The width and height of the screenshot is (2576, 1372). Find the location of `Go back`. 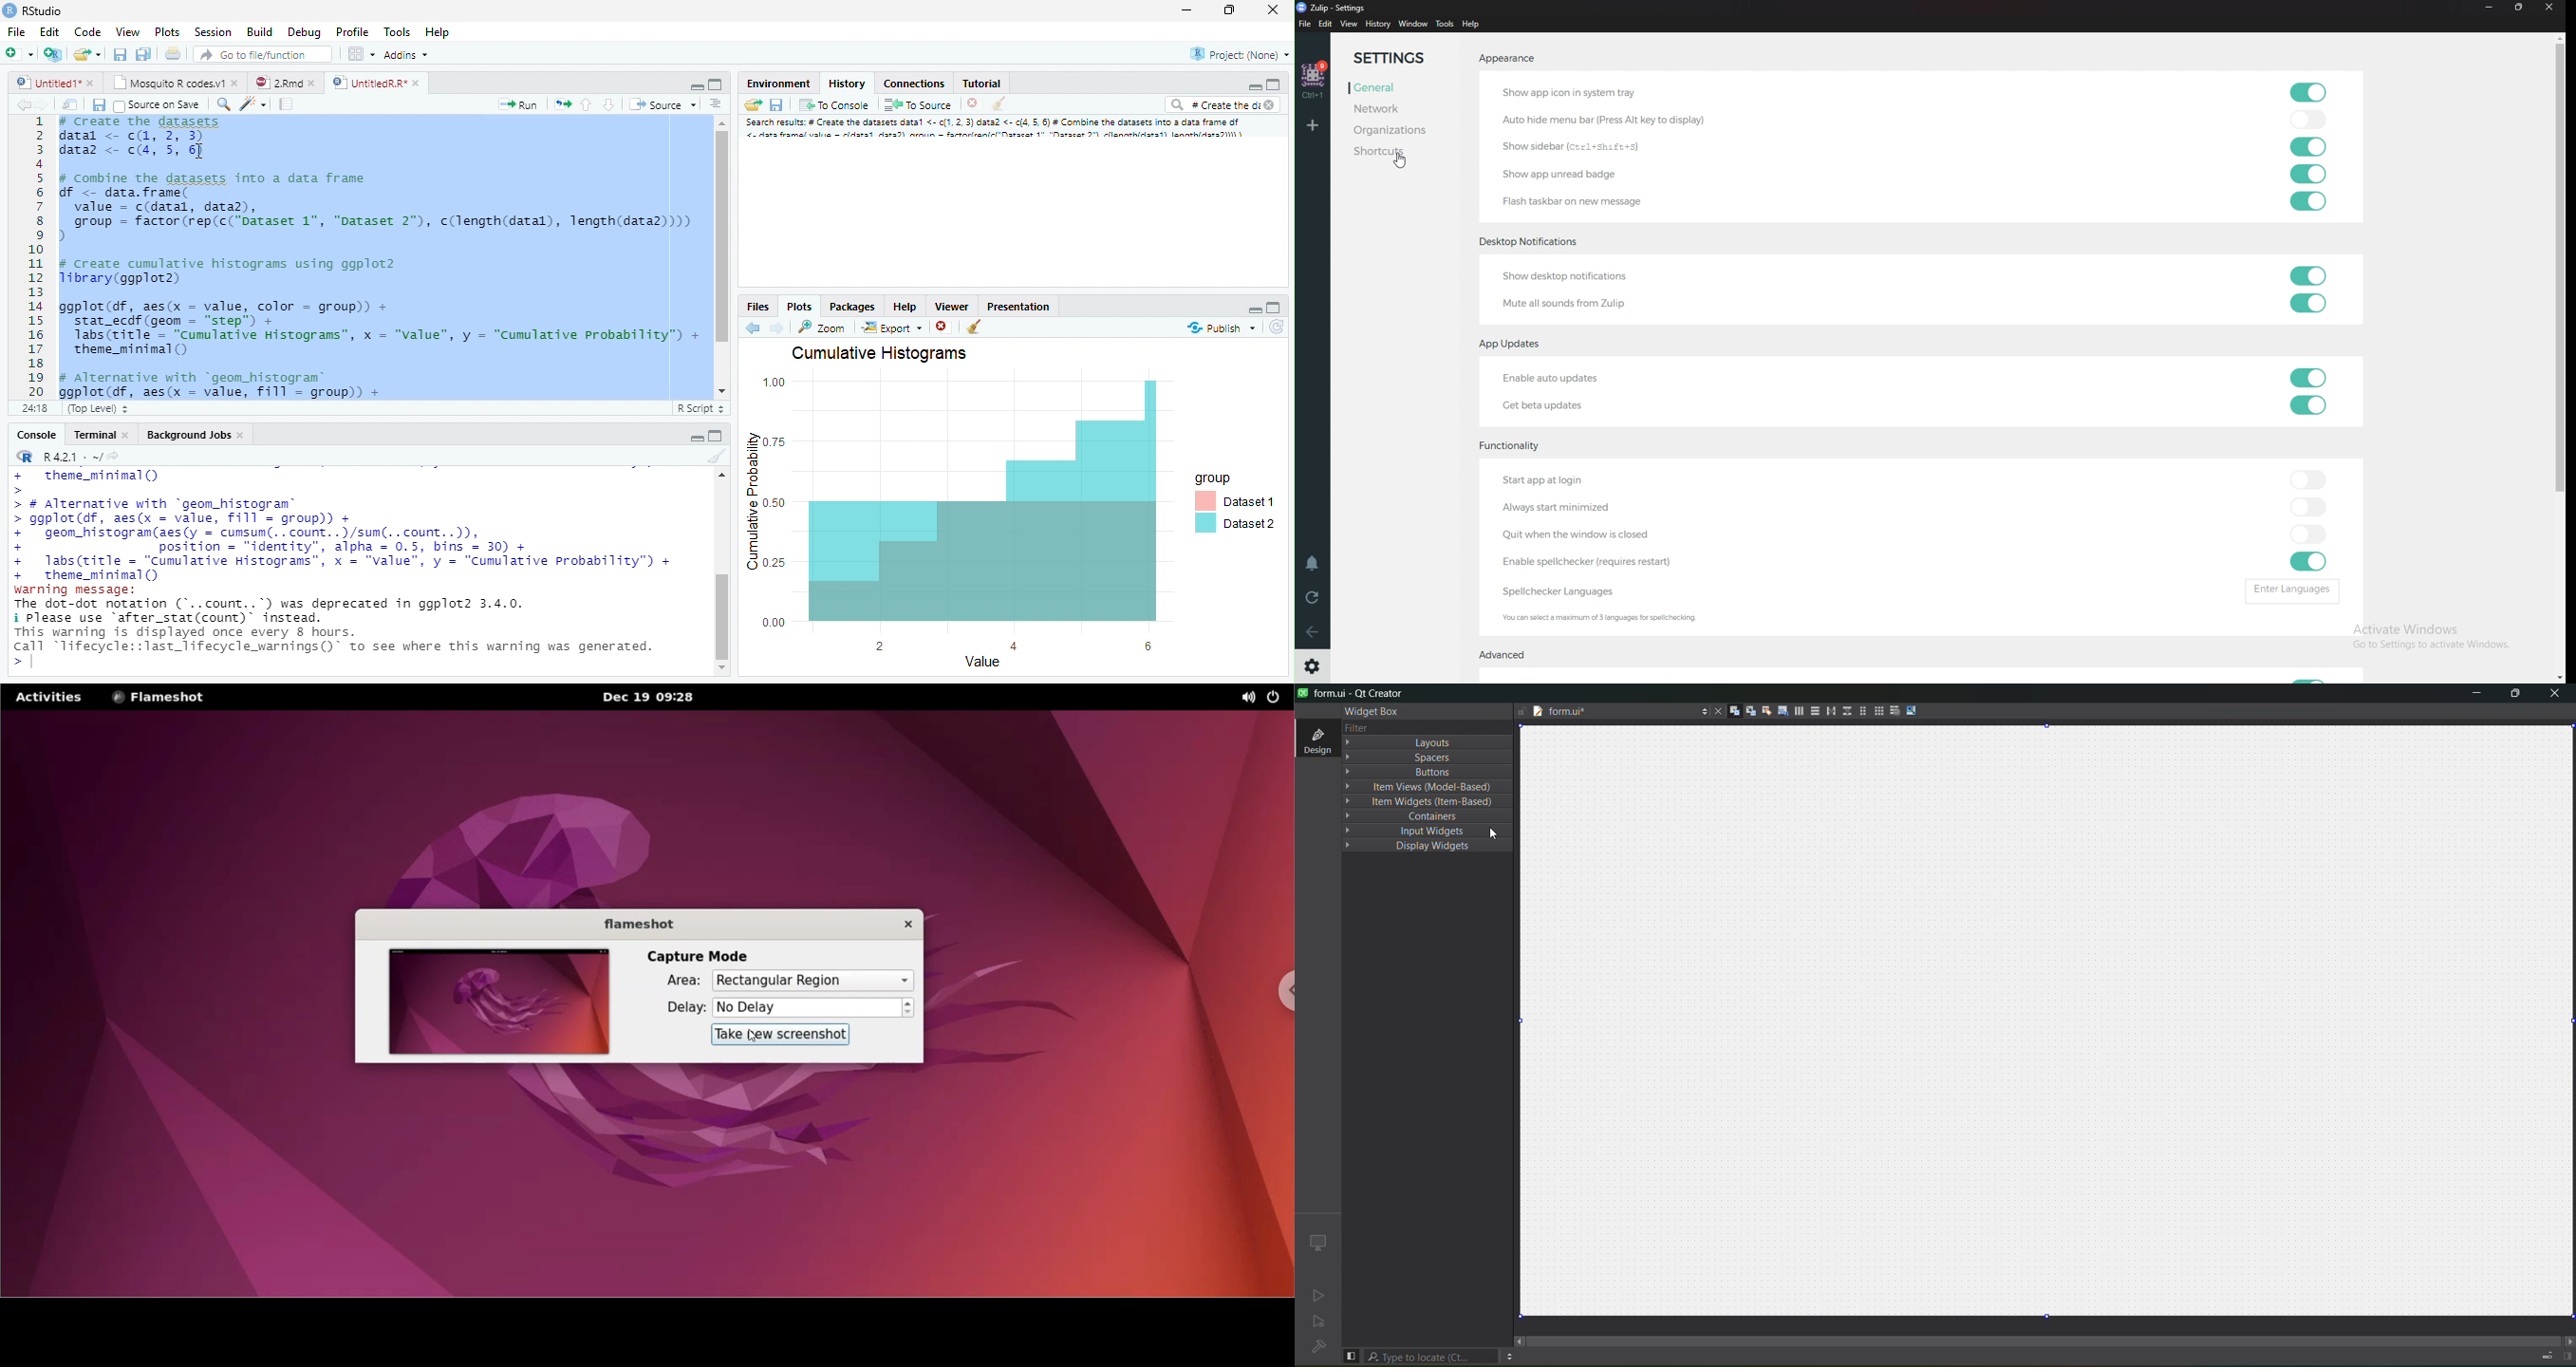

Go back is located at coordinates (1312, 631).